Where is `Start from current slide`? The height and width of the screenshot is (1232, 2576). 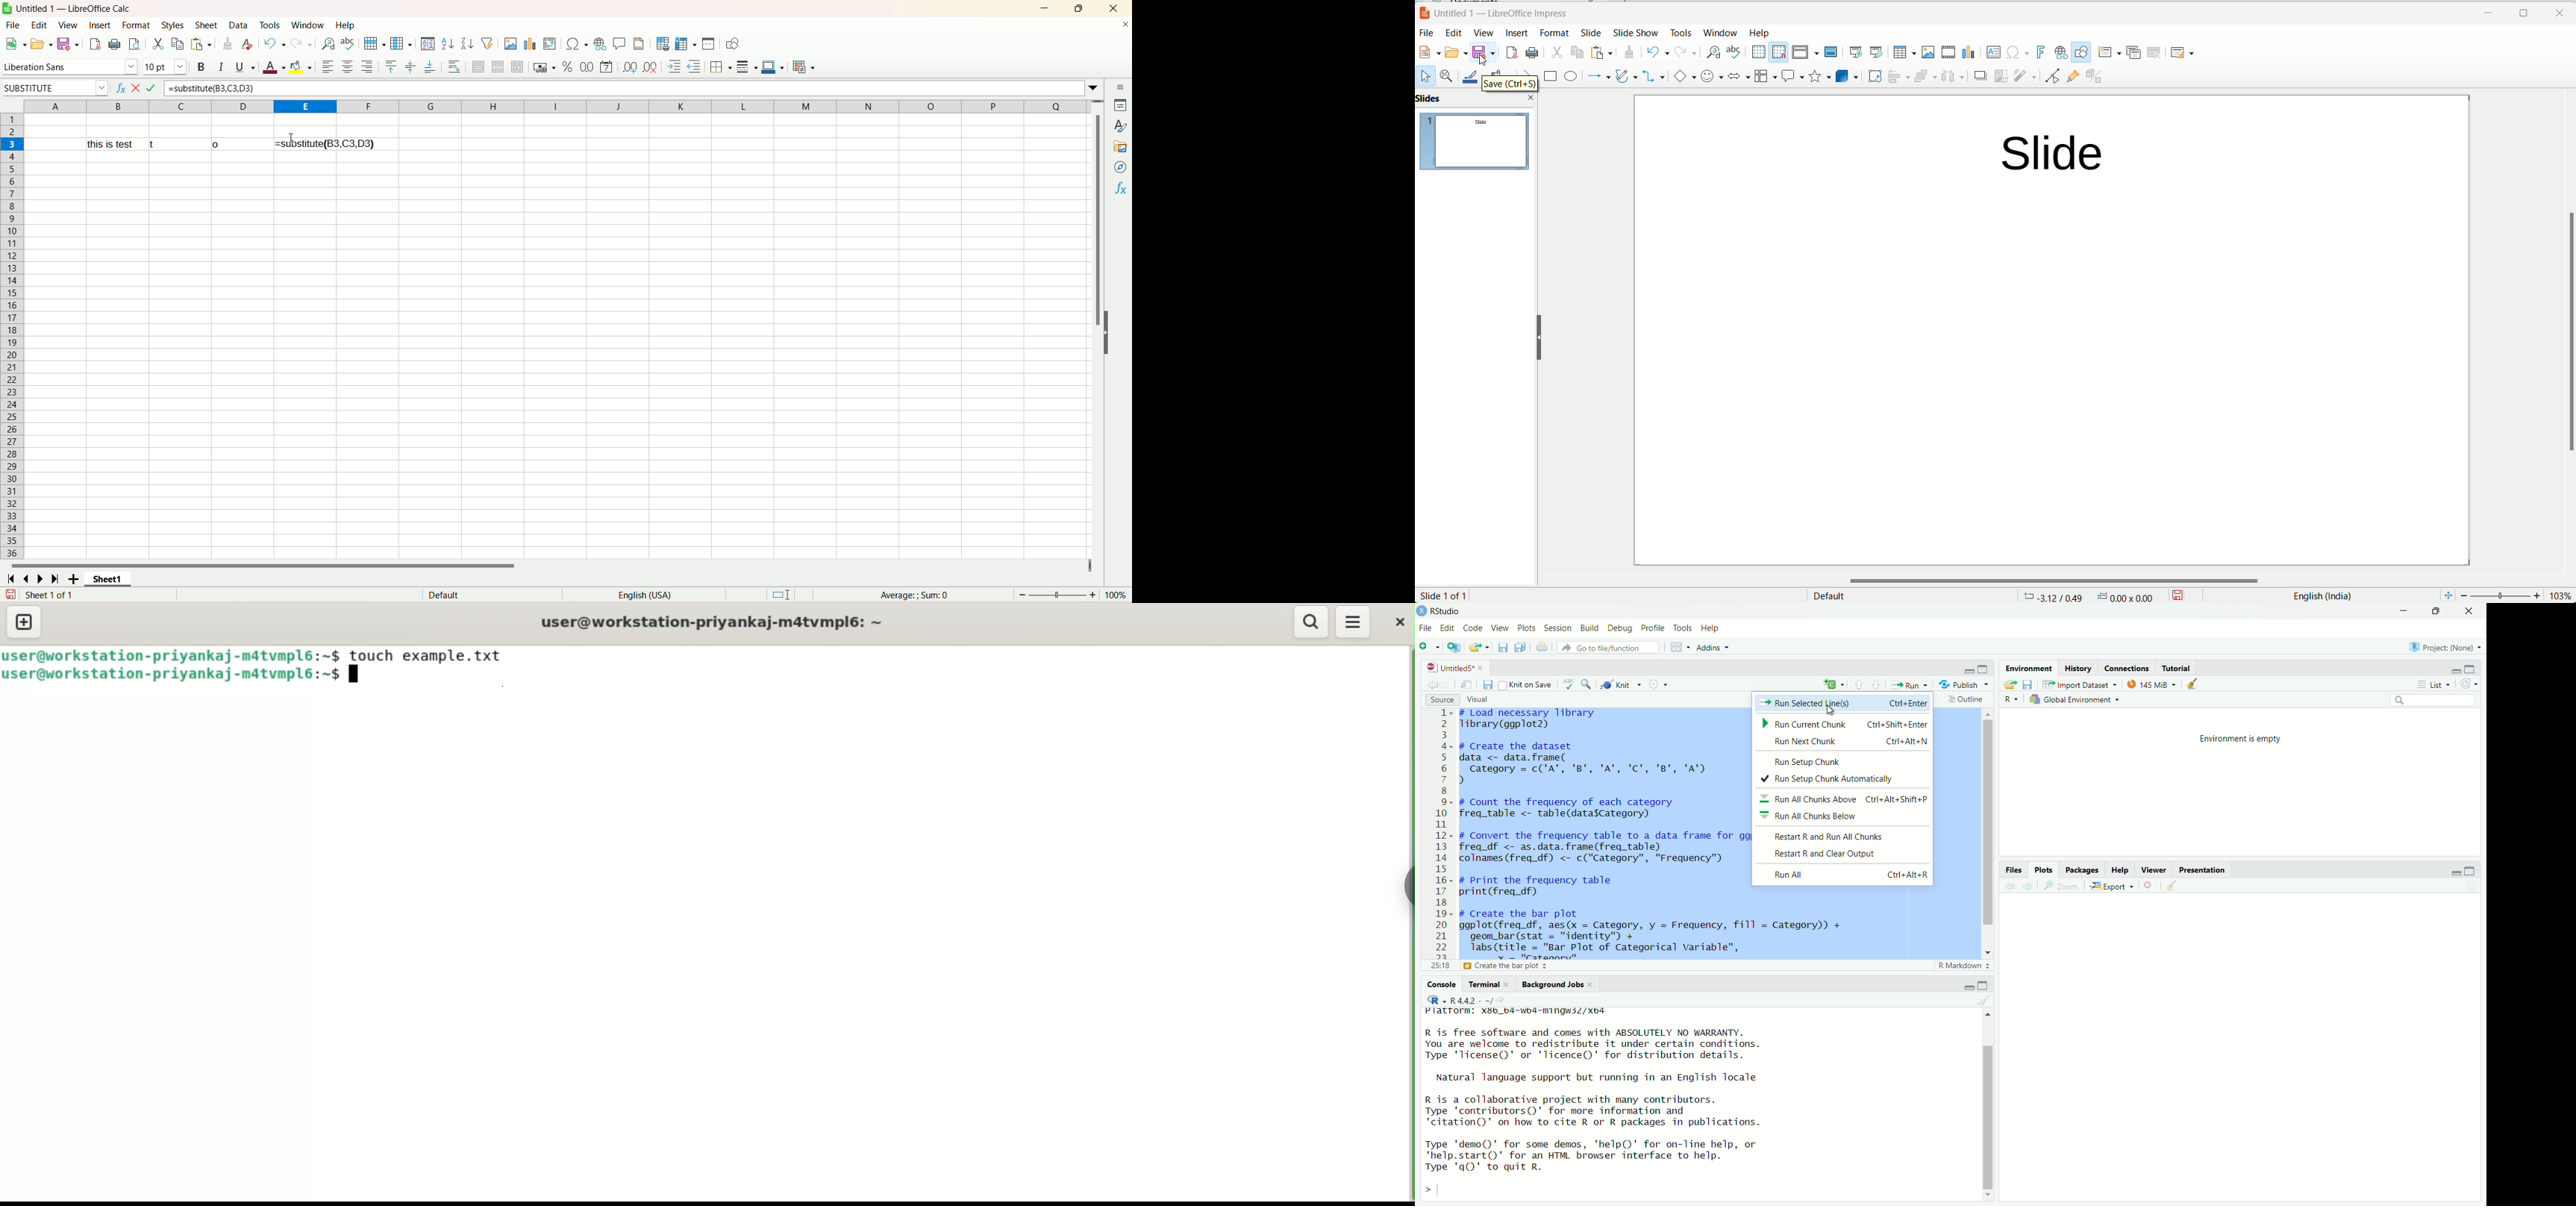 Start from current slide is located at coordinates (1877, 53).